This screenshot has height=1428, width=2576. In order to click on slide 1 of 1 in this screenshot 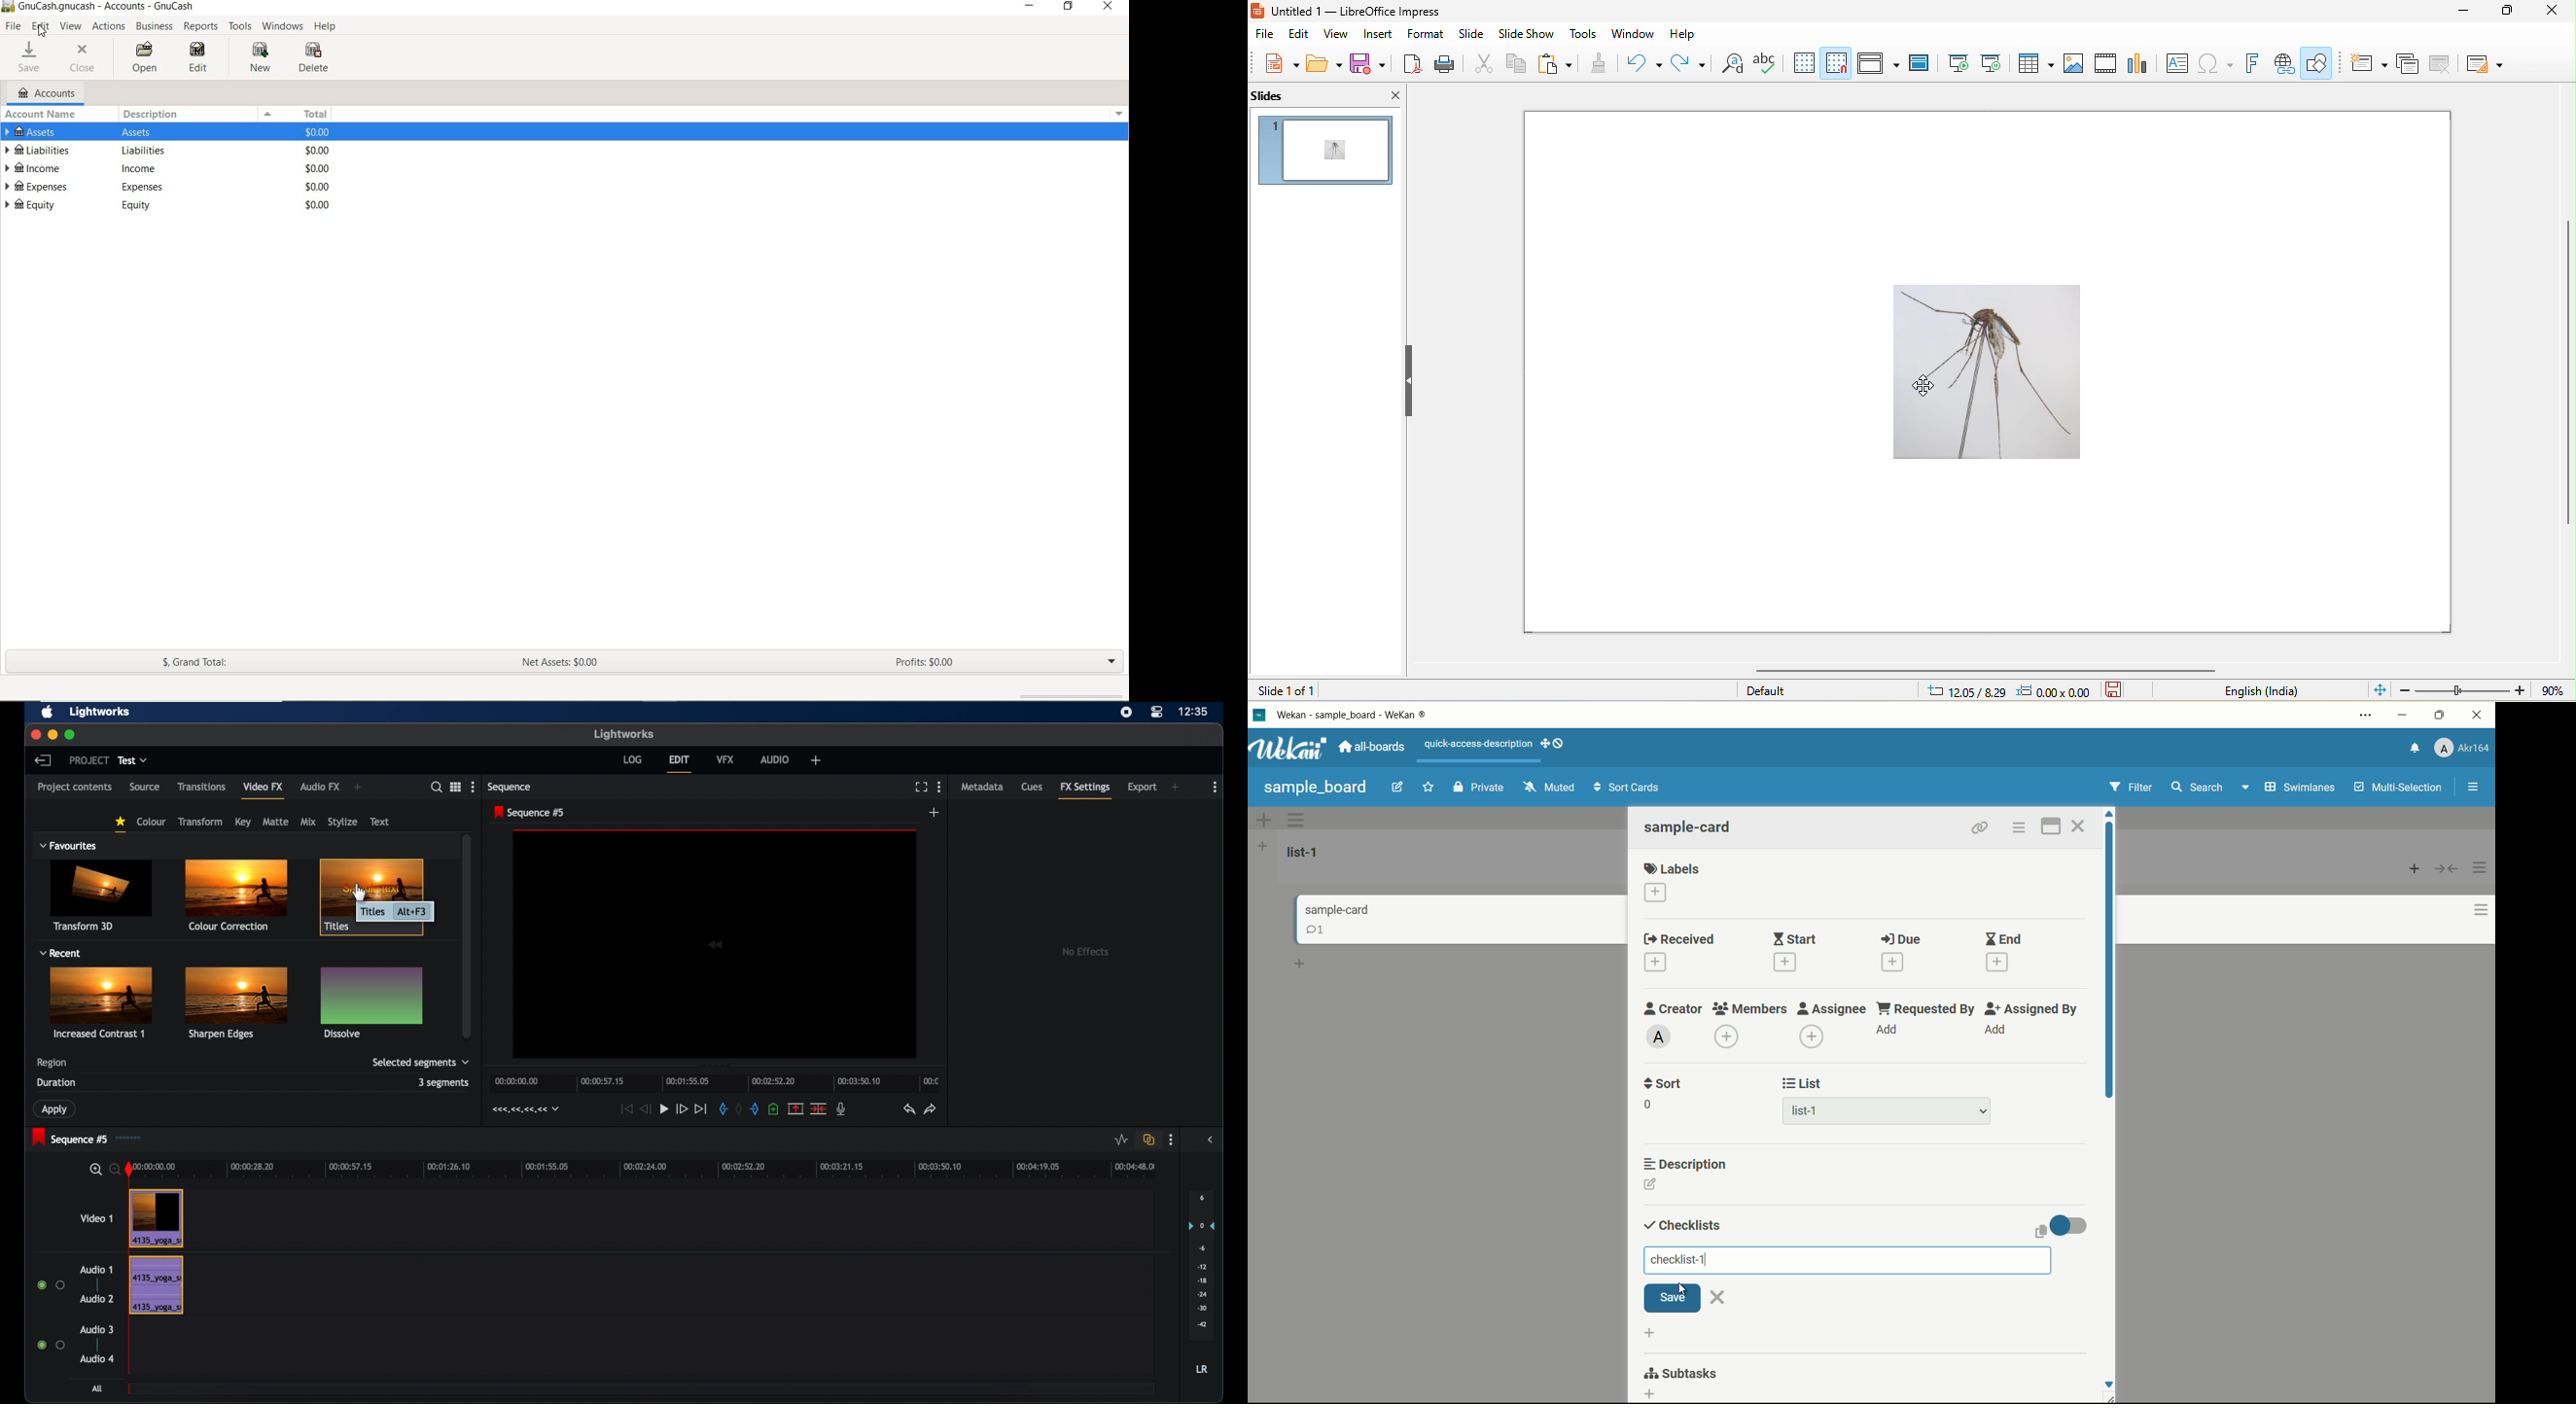, I will do `click(1285, 690)`.